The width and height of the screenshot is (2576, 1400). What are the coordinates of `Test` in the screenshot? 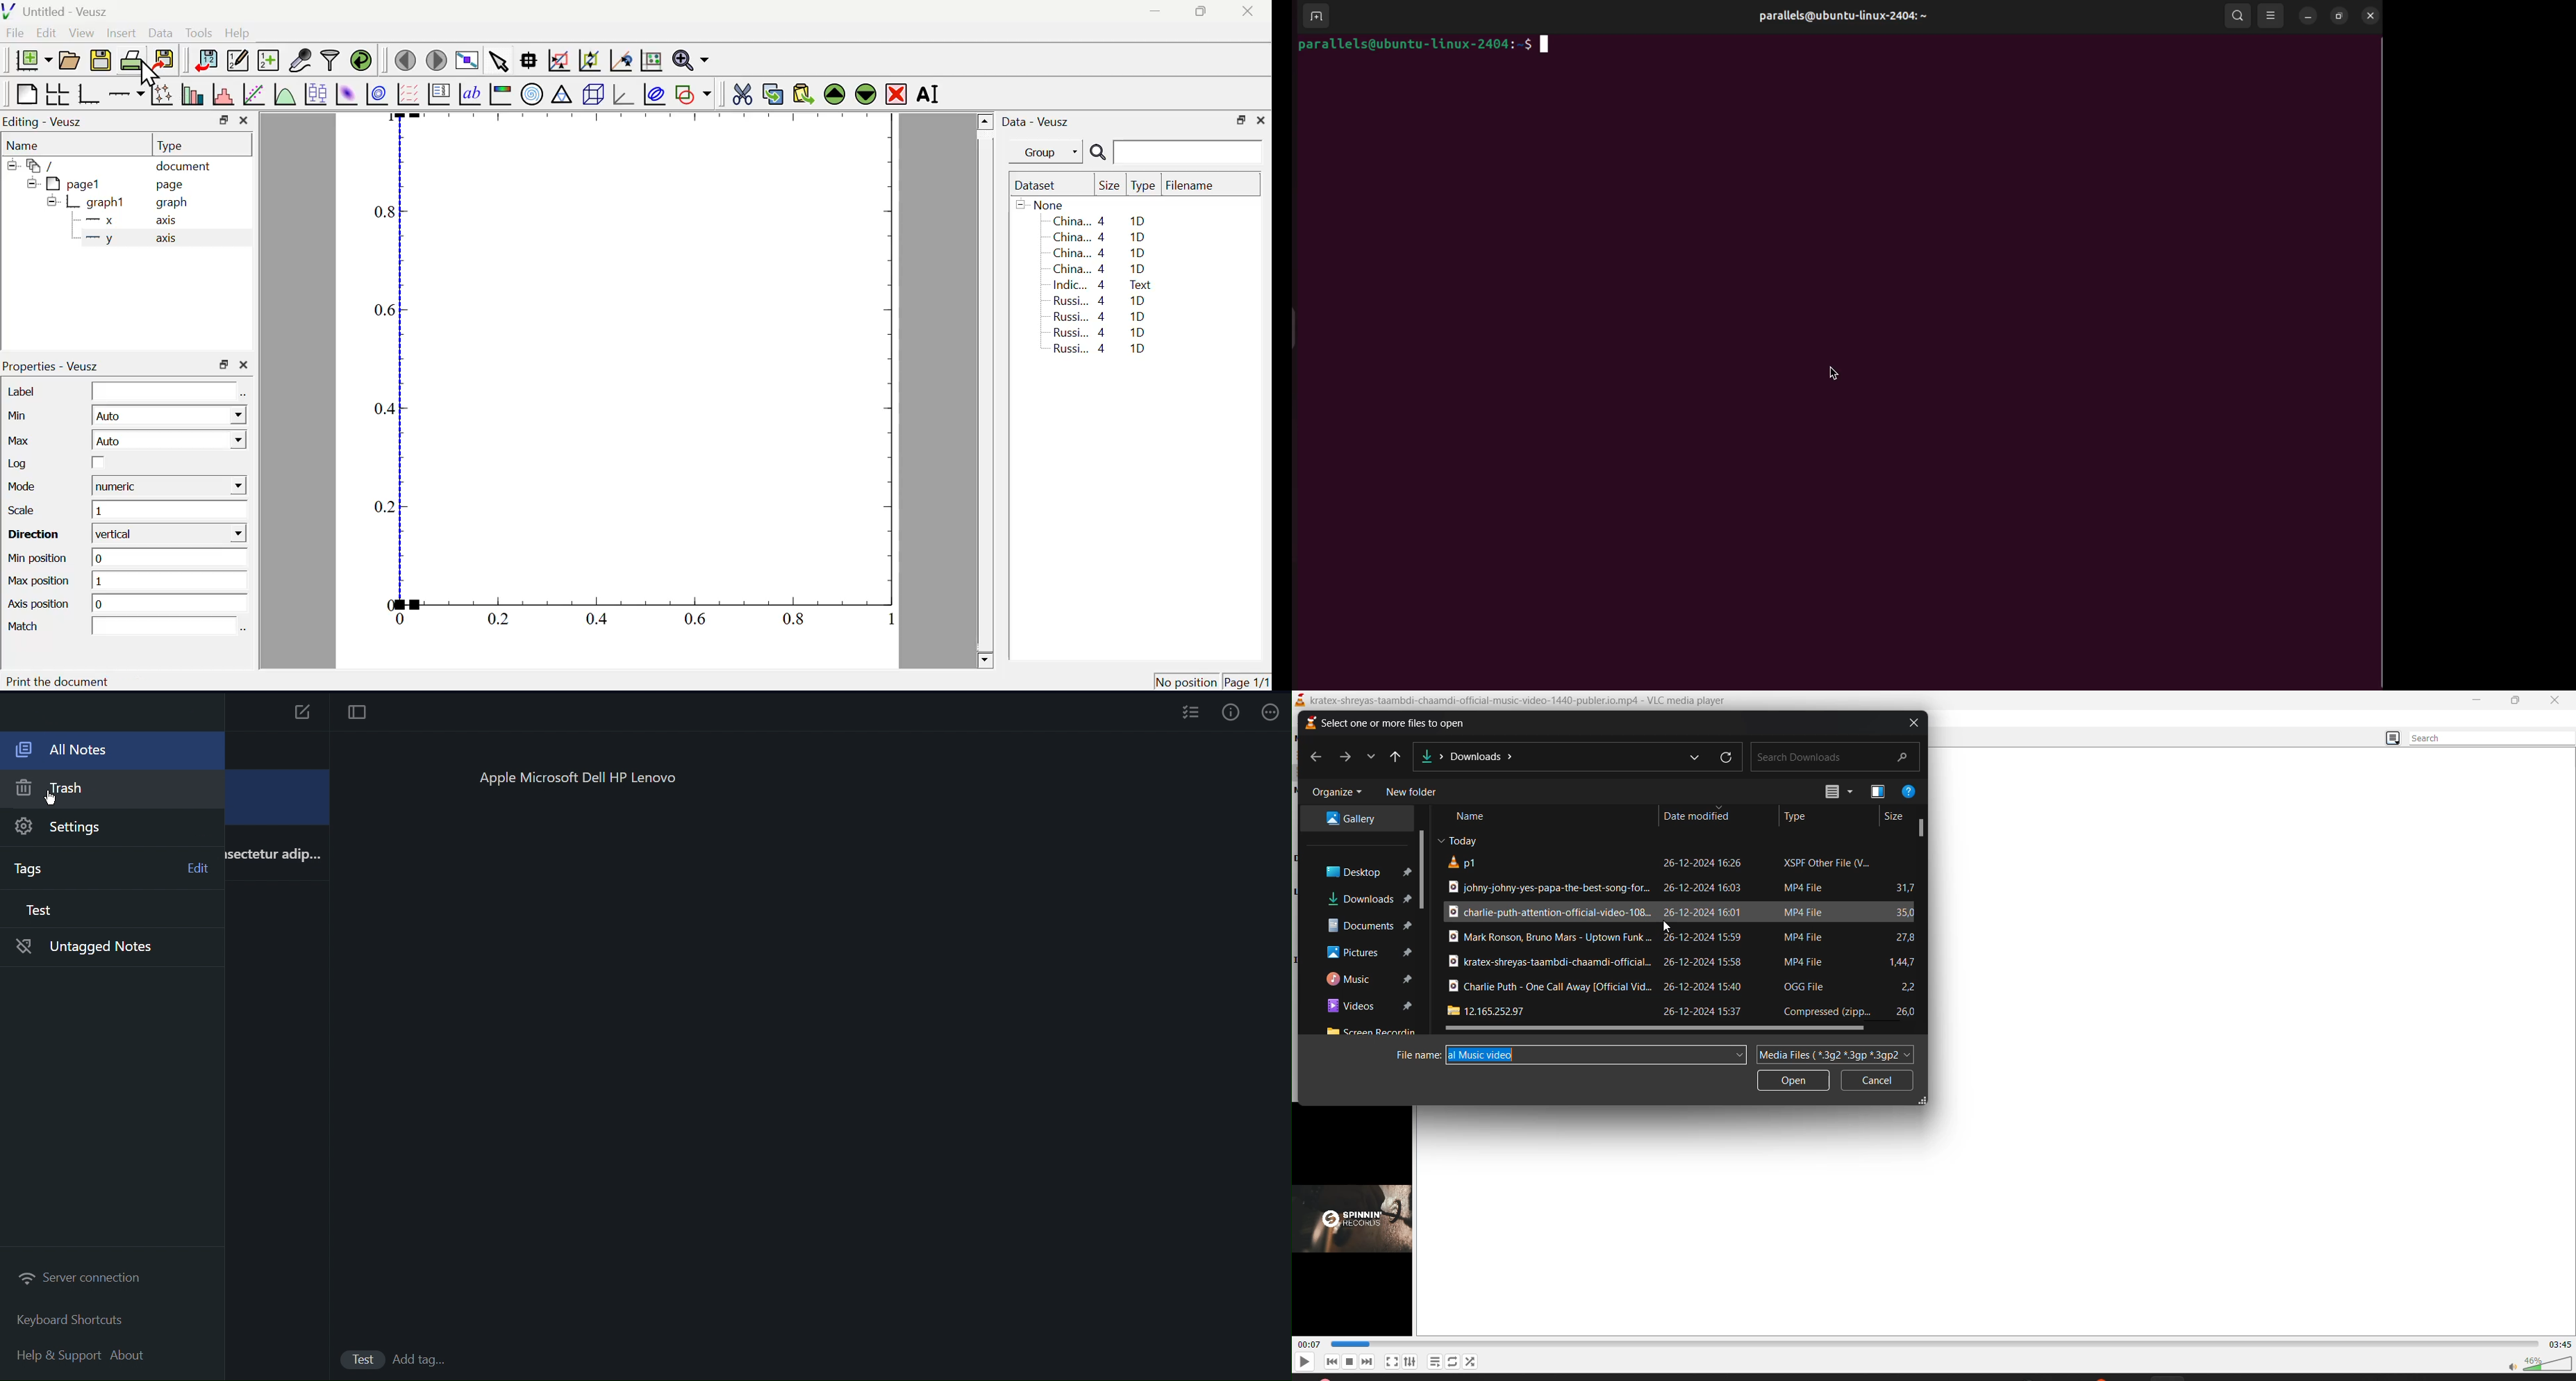 It's located at (356, 1358).